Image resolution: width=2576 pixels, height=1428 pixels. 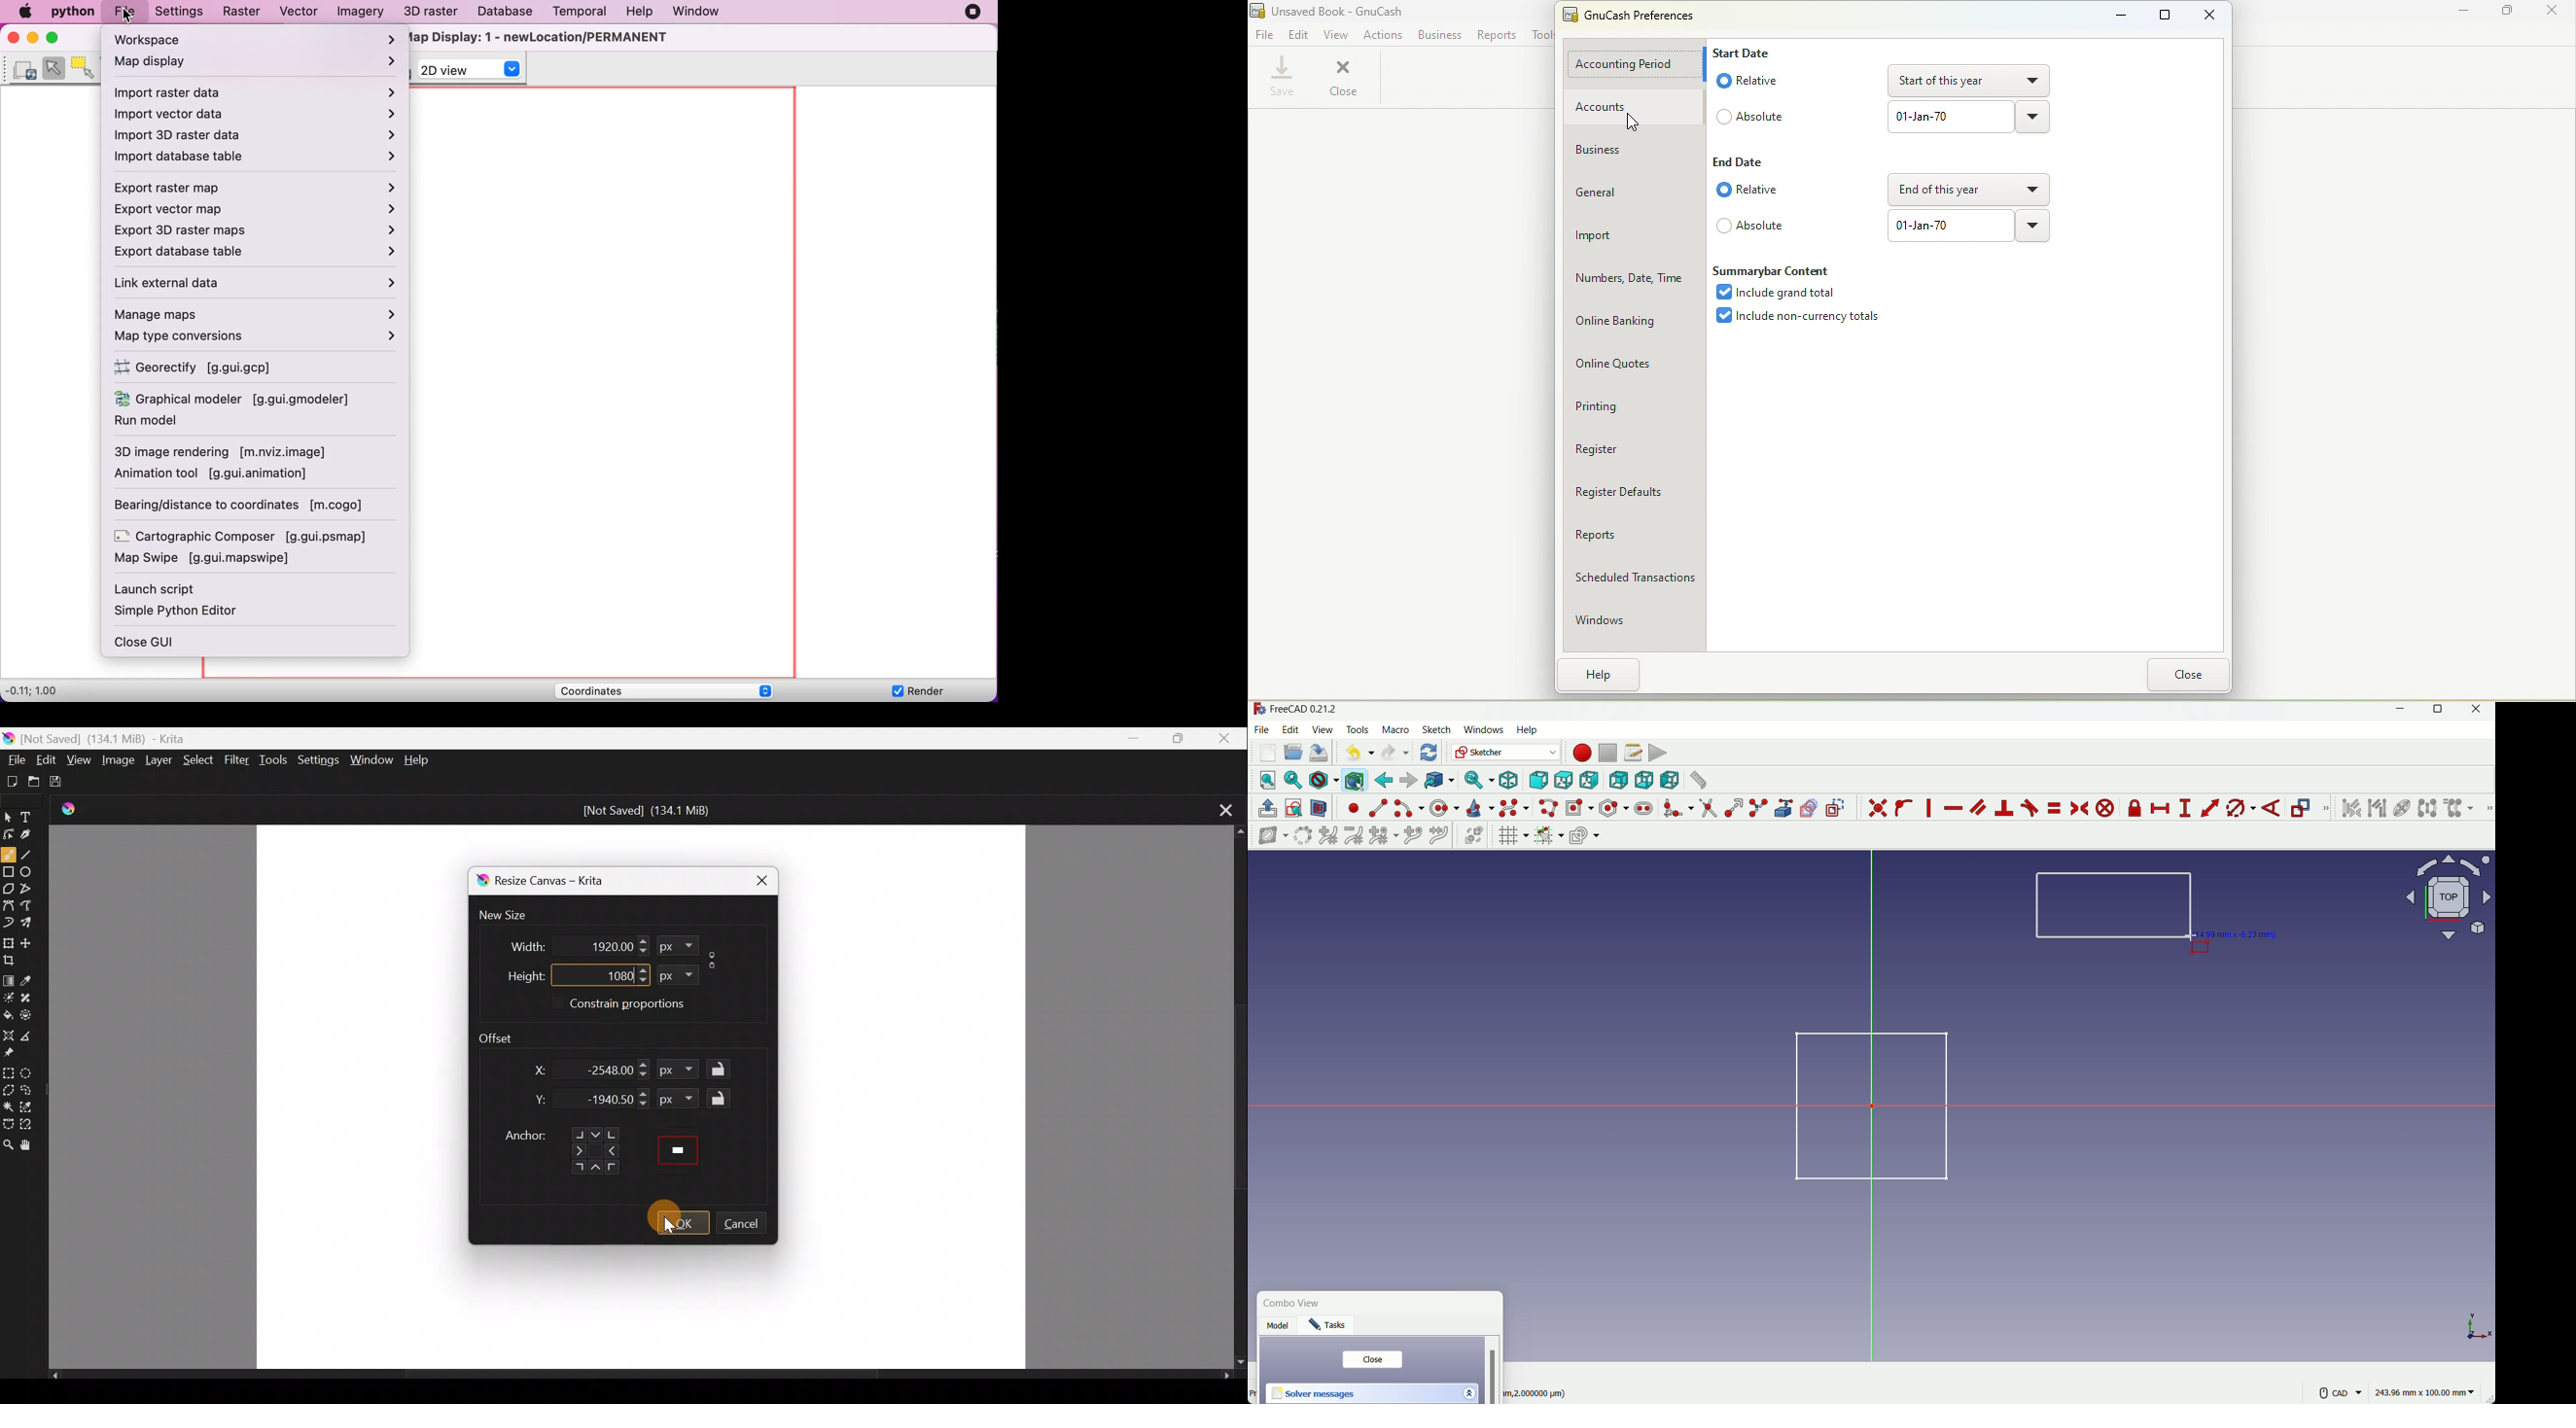 I want to click on measure, so click(x=1698, y=780).